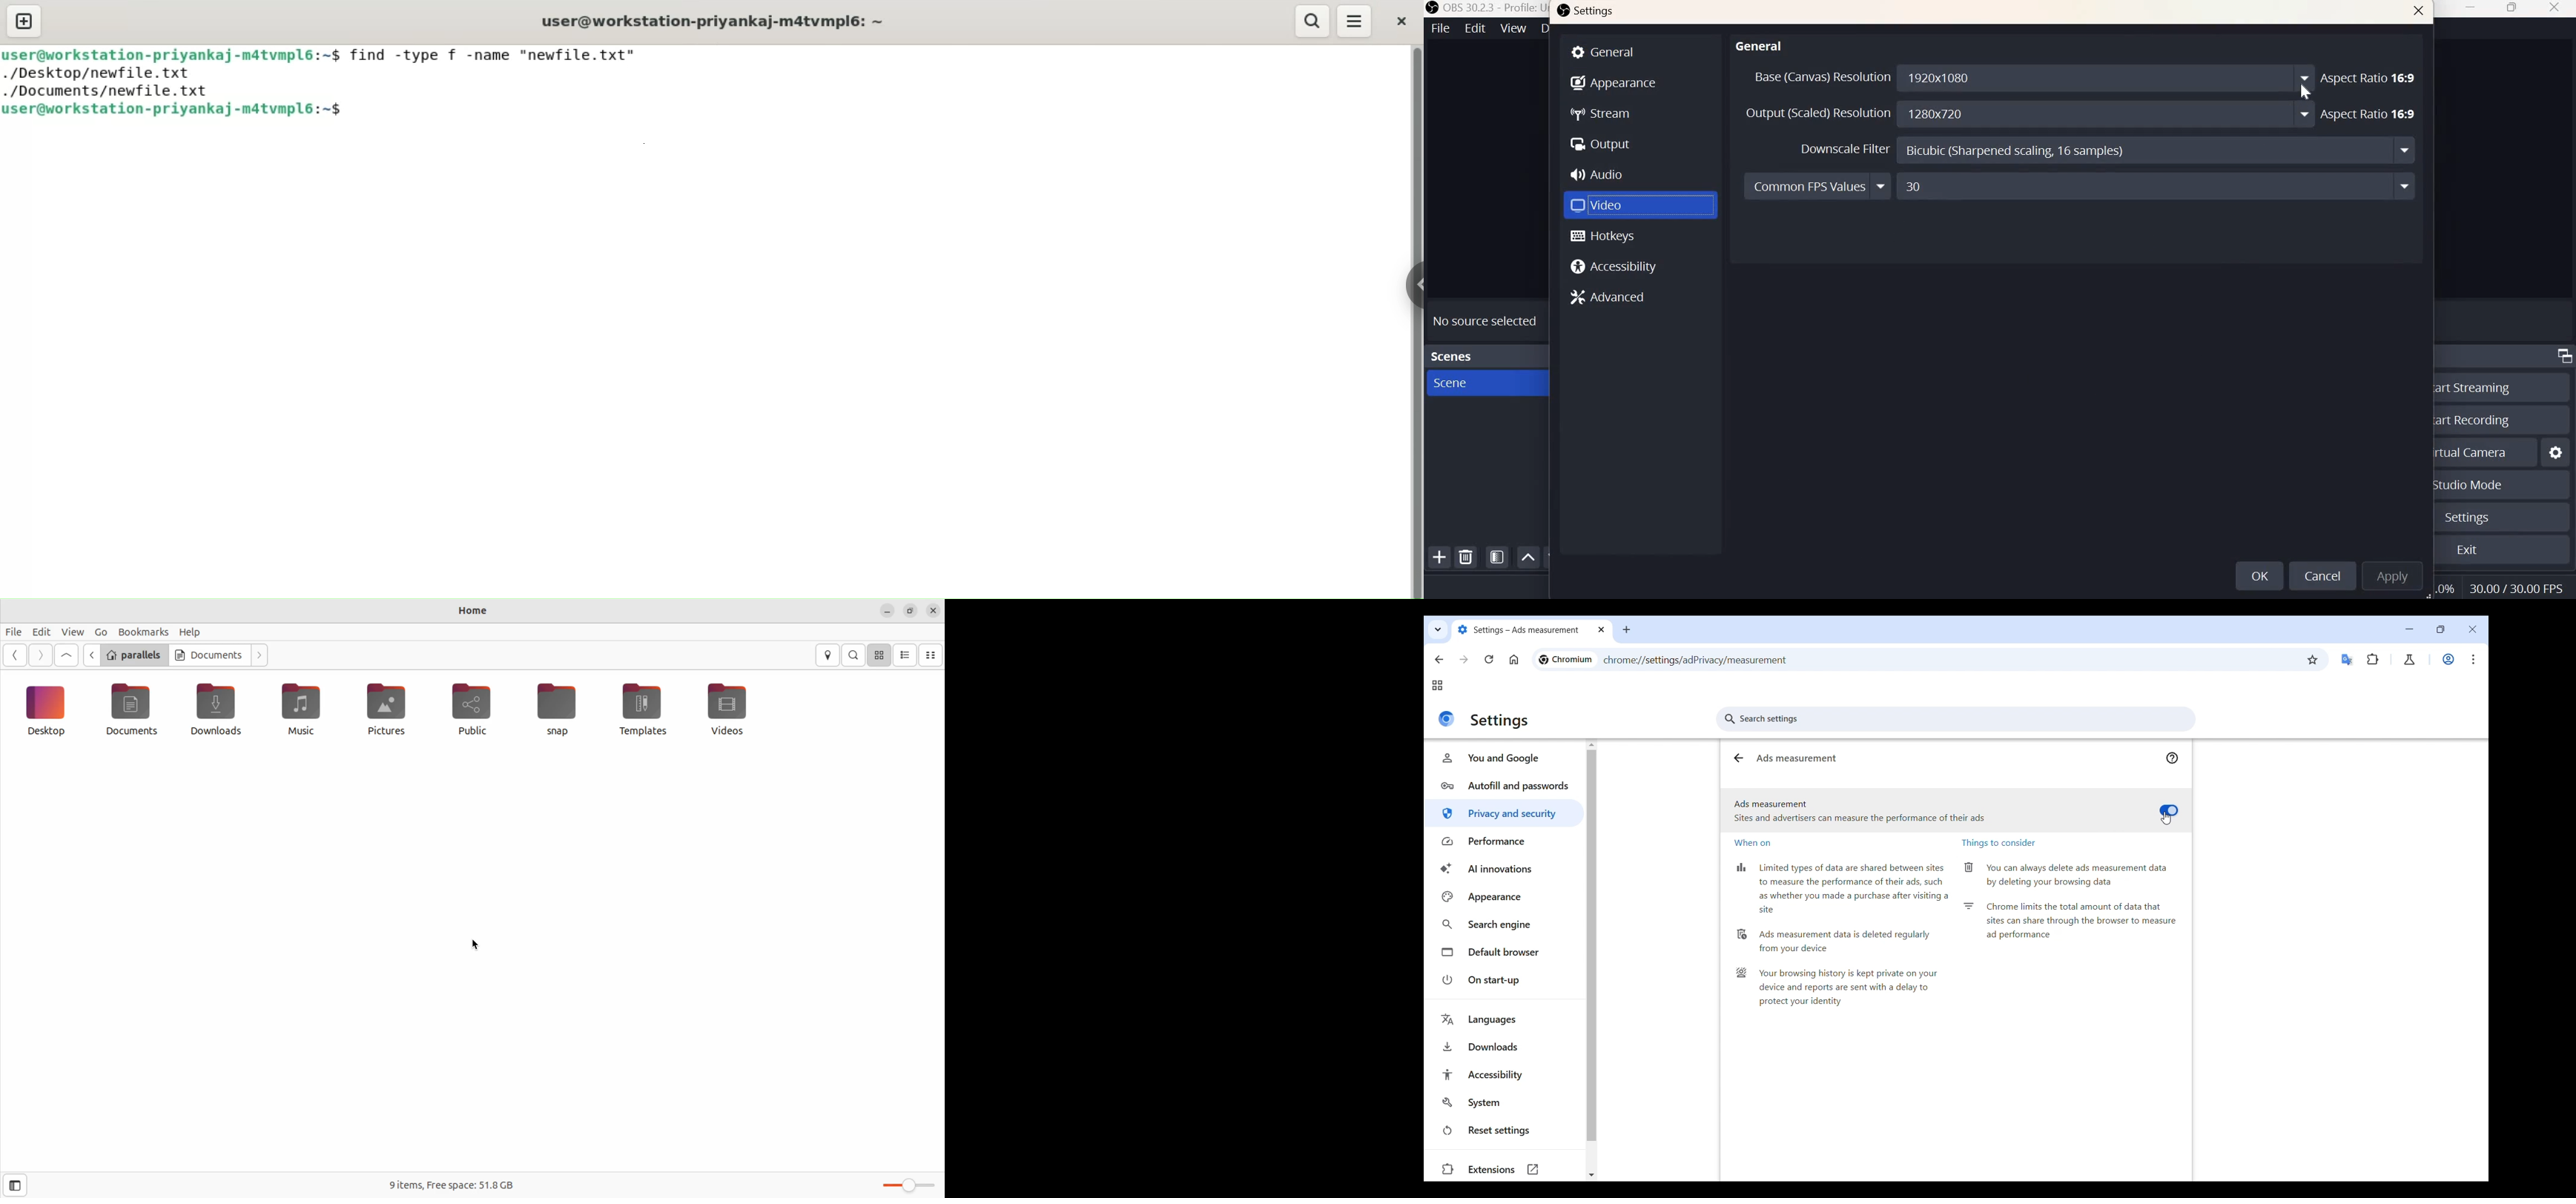 Image resolution: width=2576 pixels, height=1204 pixels. What do you see at coordinates (1404, 23) in the screenshot?
I see `close` at bounding box center [1404, 23].